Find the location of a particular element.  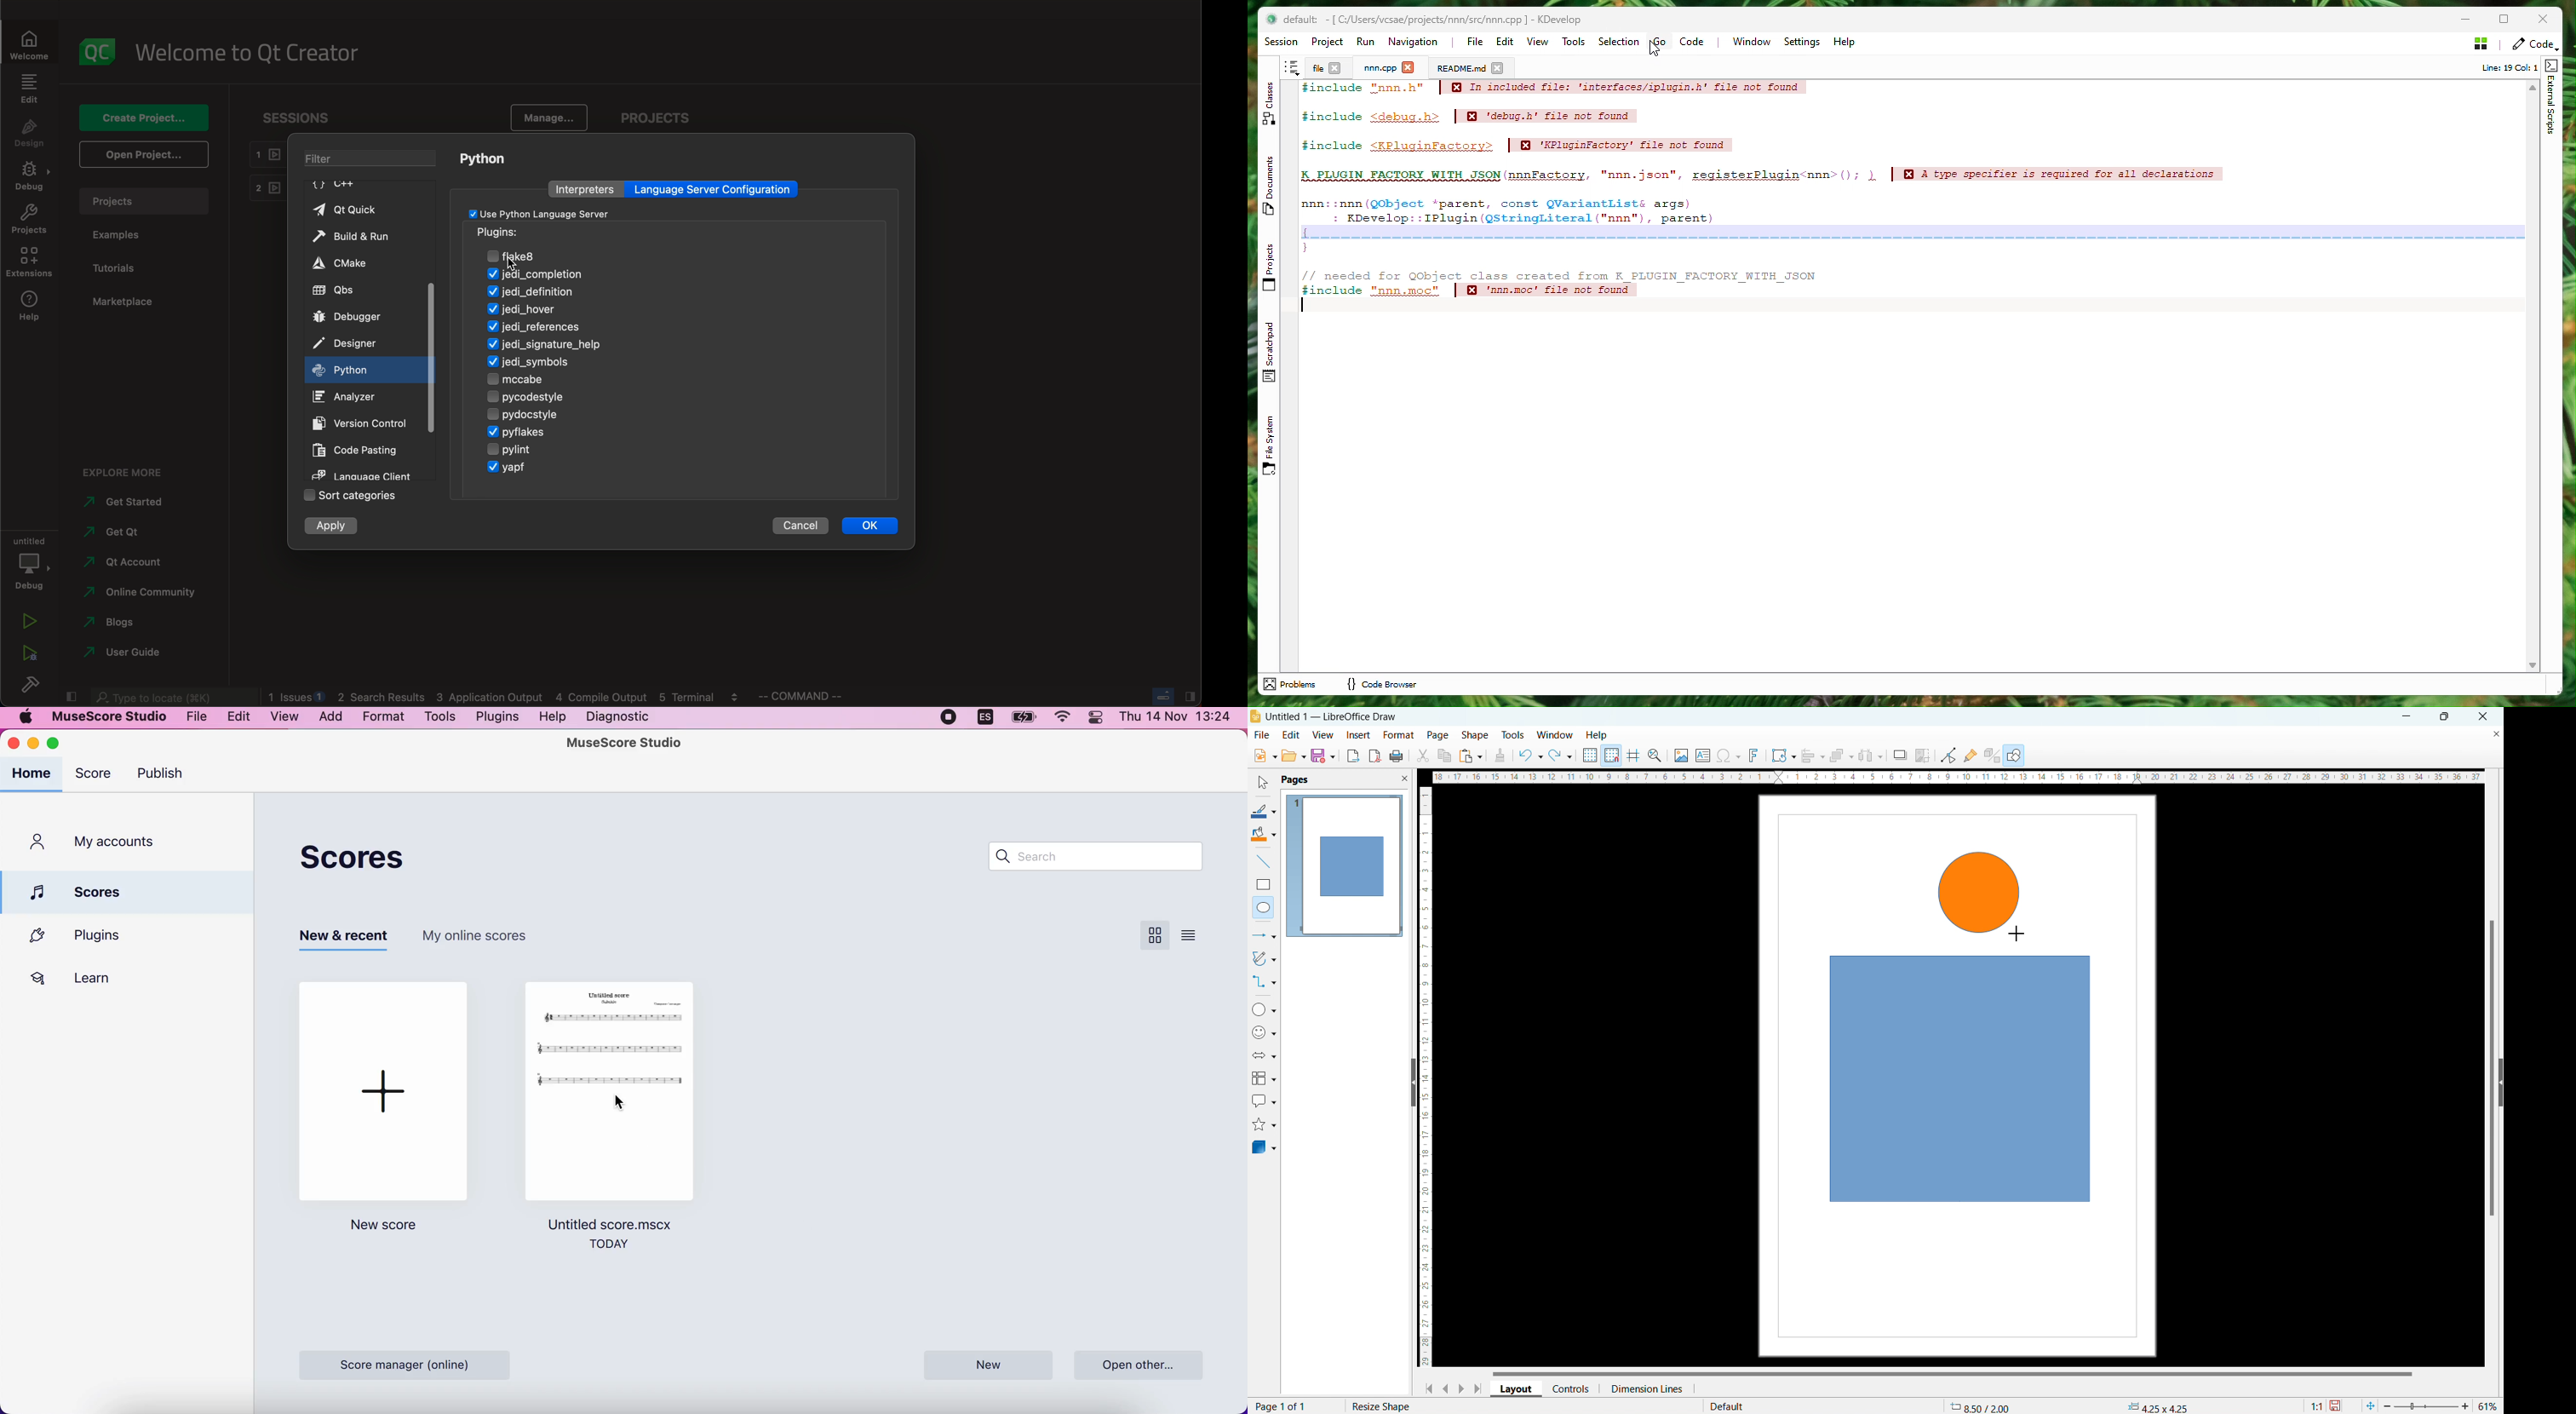

pages is located at coordinates (1294, 779).